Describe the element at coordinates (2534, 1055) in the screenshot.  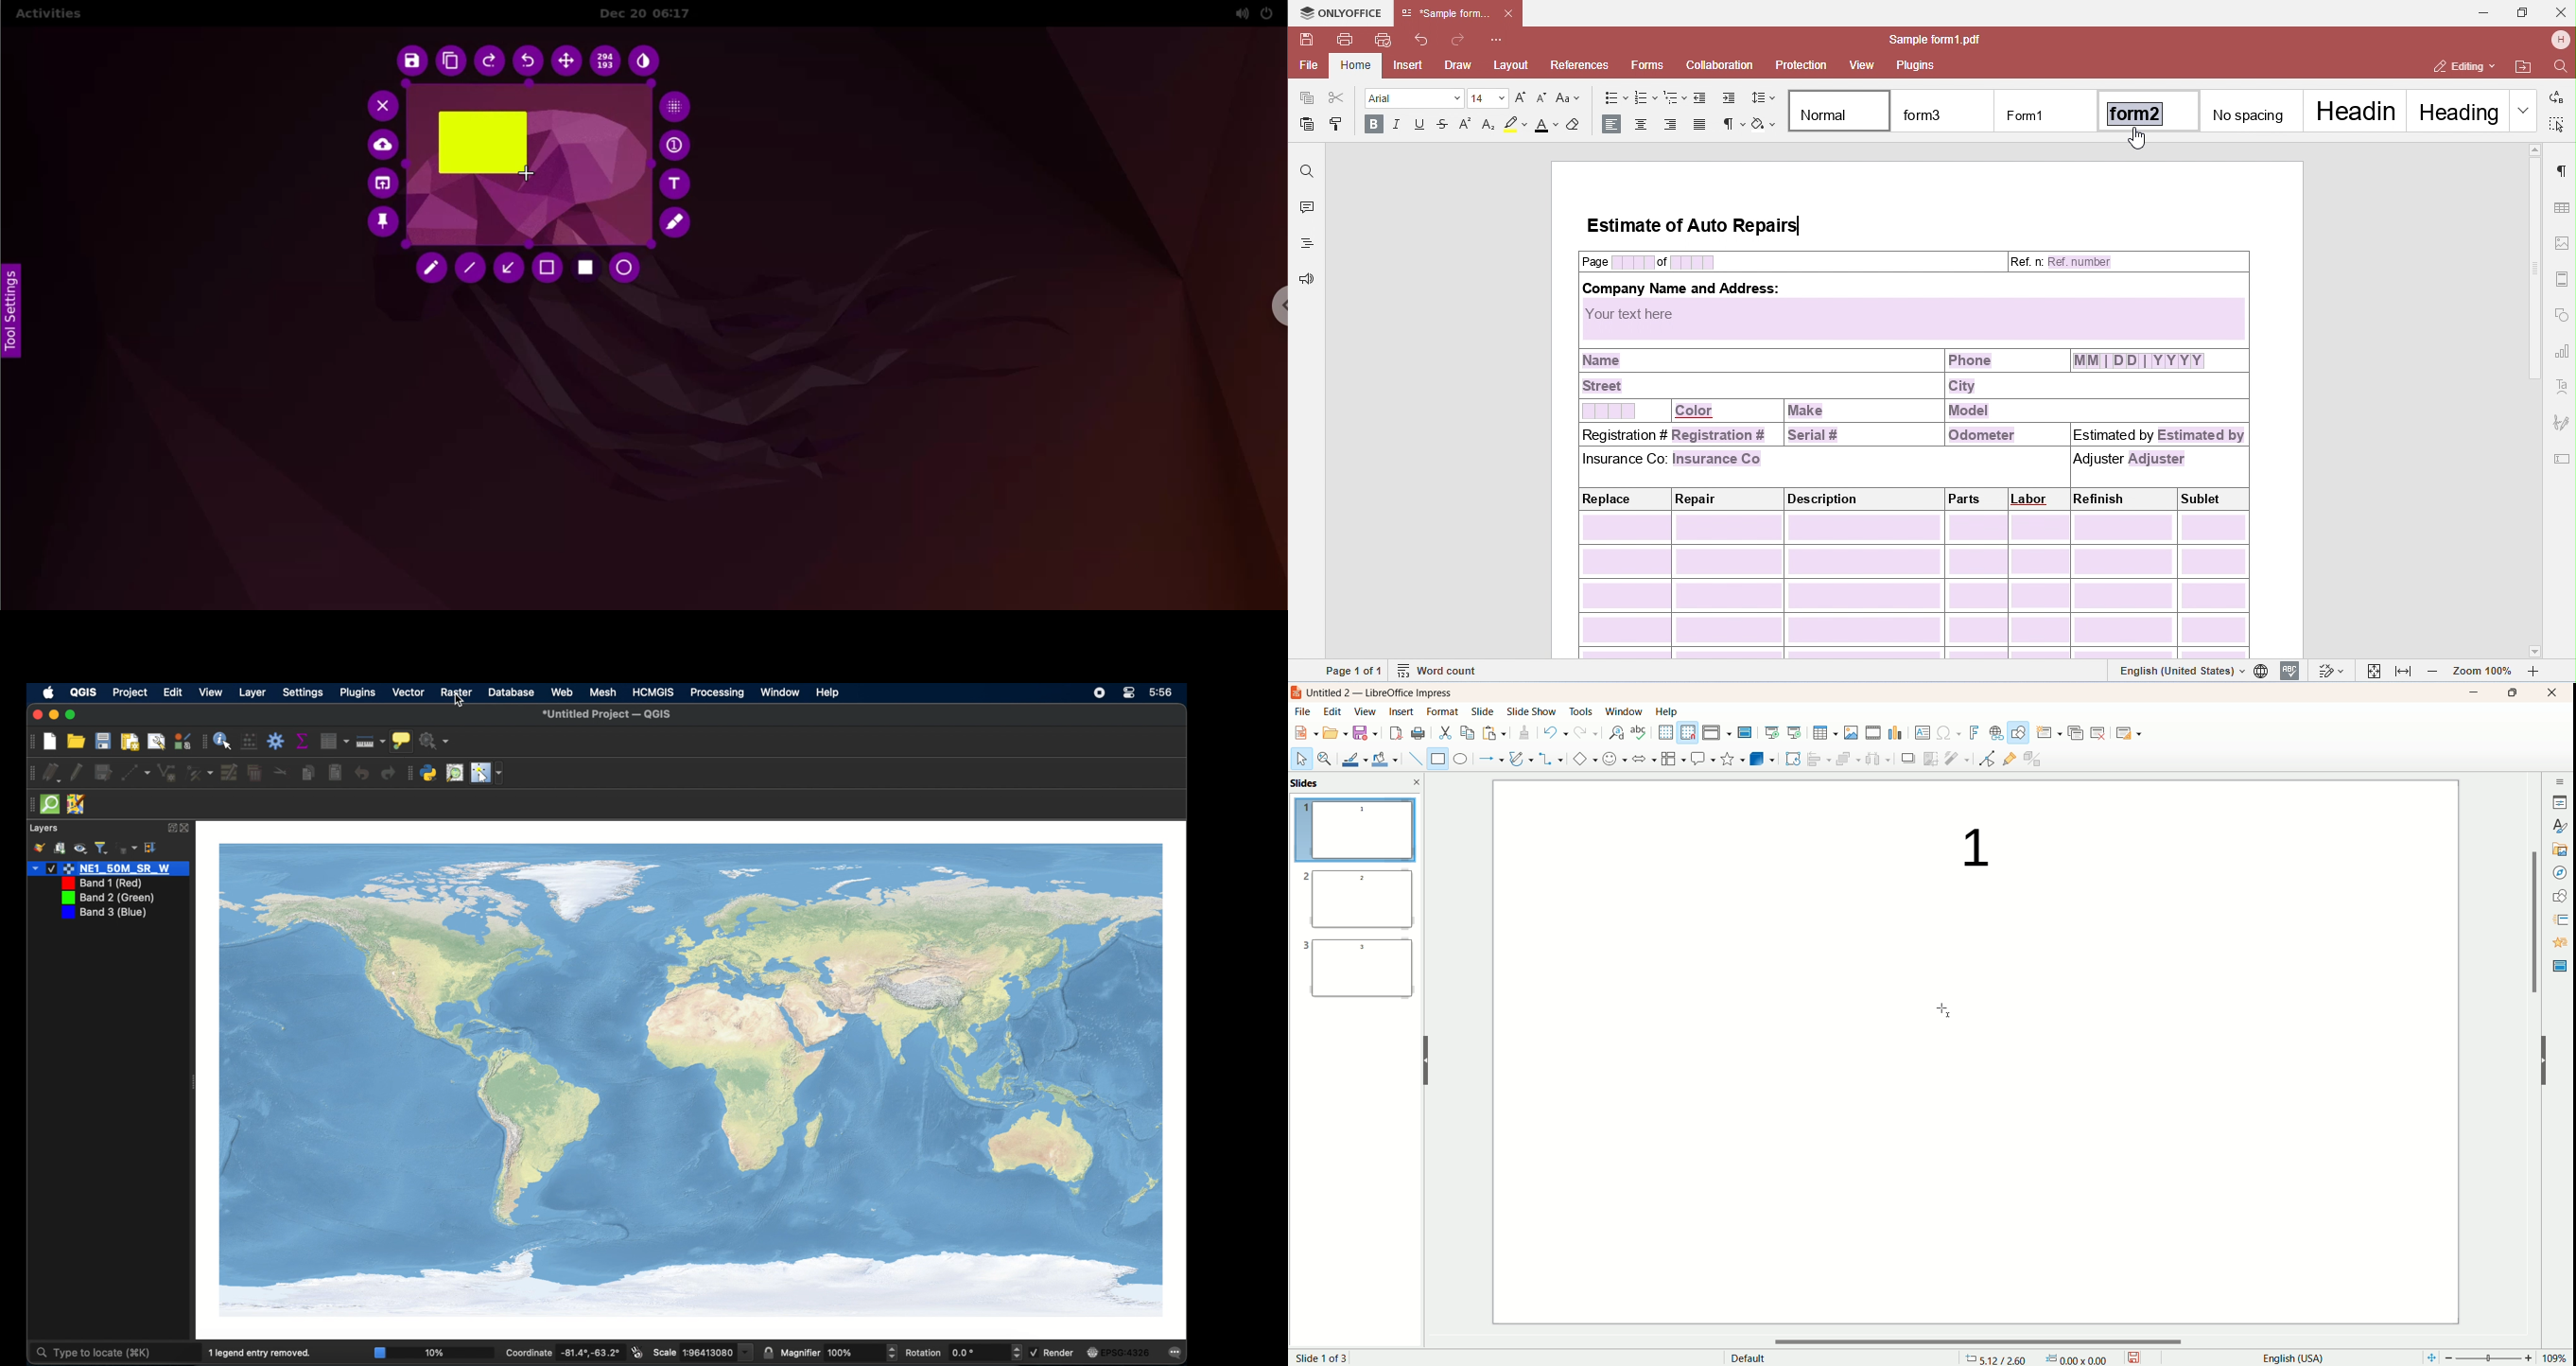
I see `vertical scroll bar` at that location.